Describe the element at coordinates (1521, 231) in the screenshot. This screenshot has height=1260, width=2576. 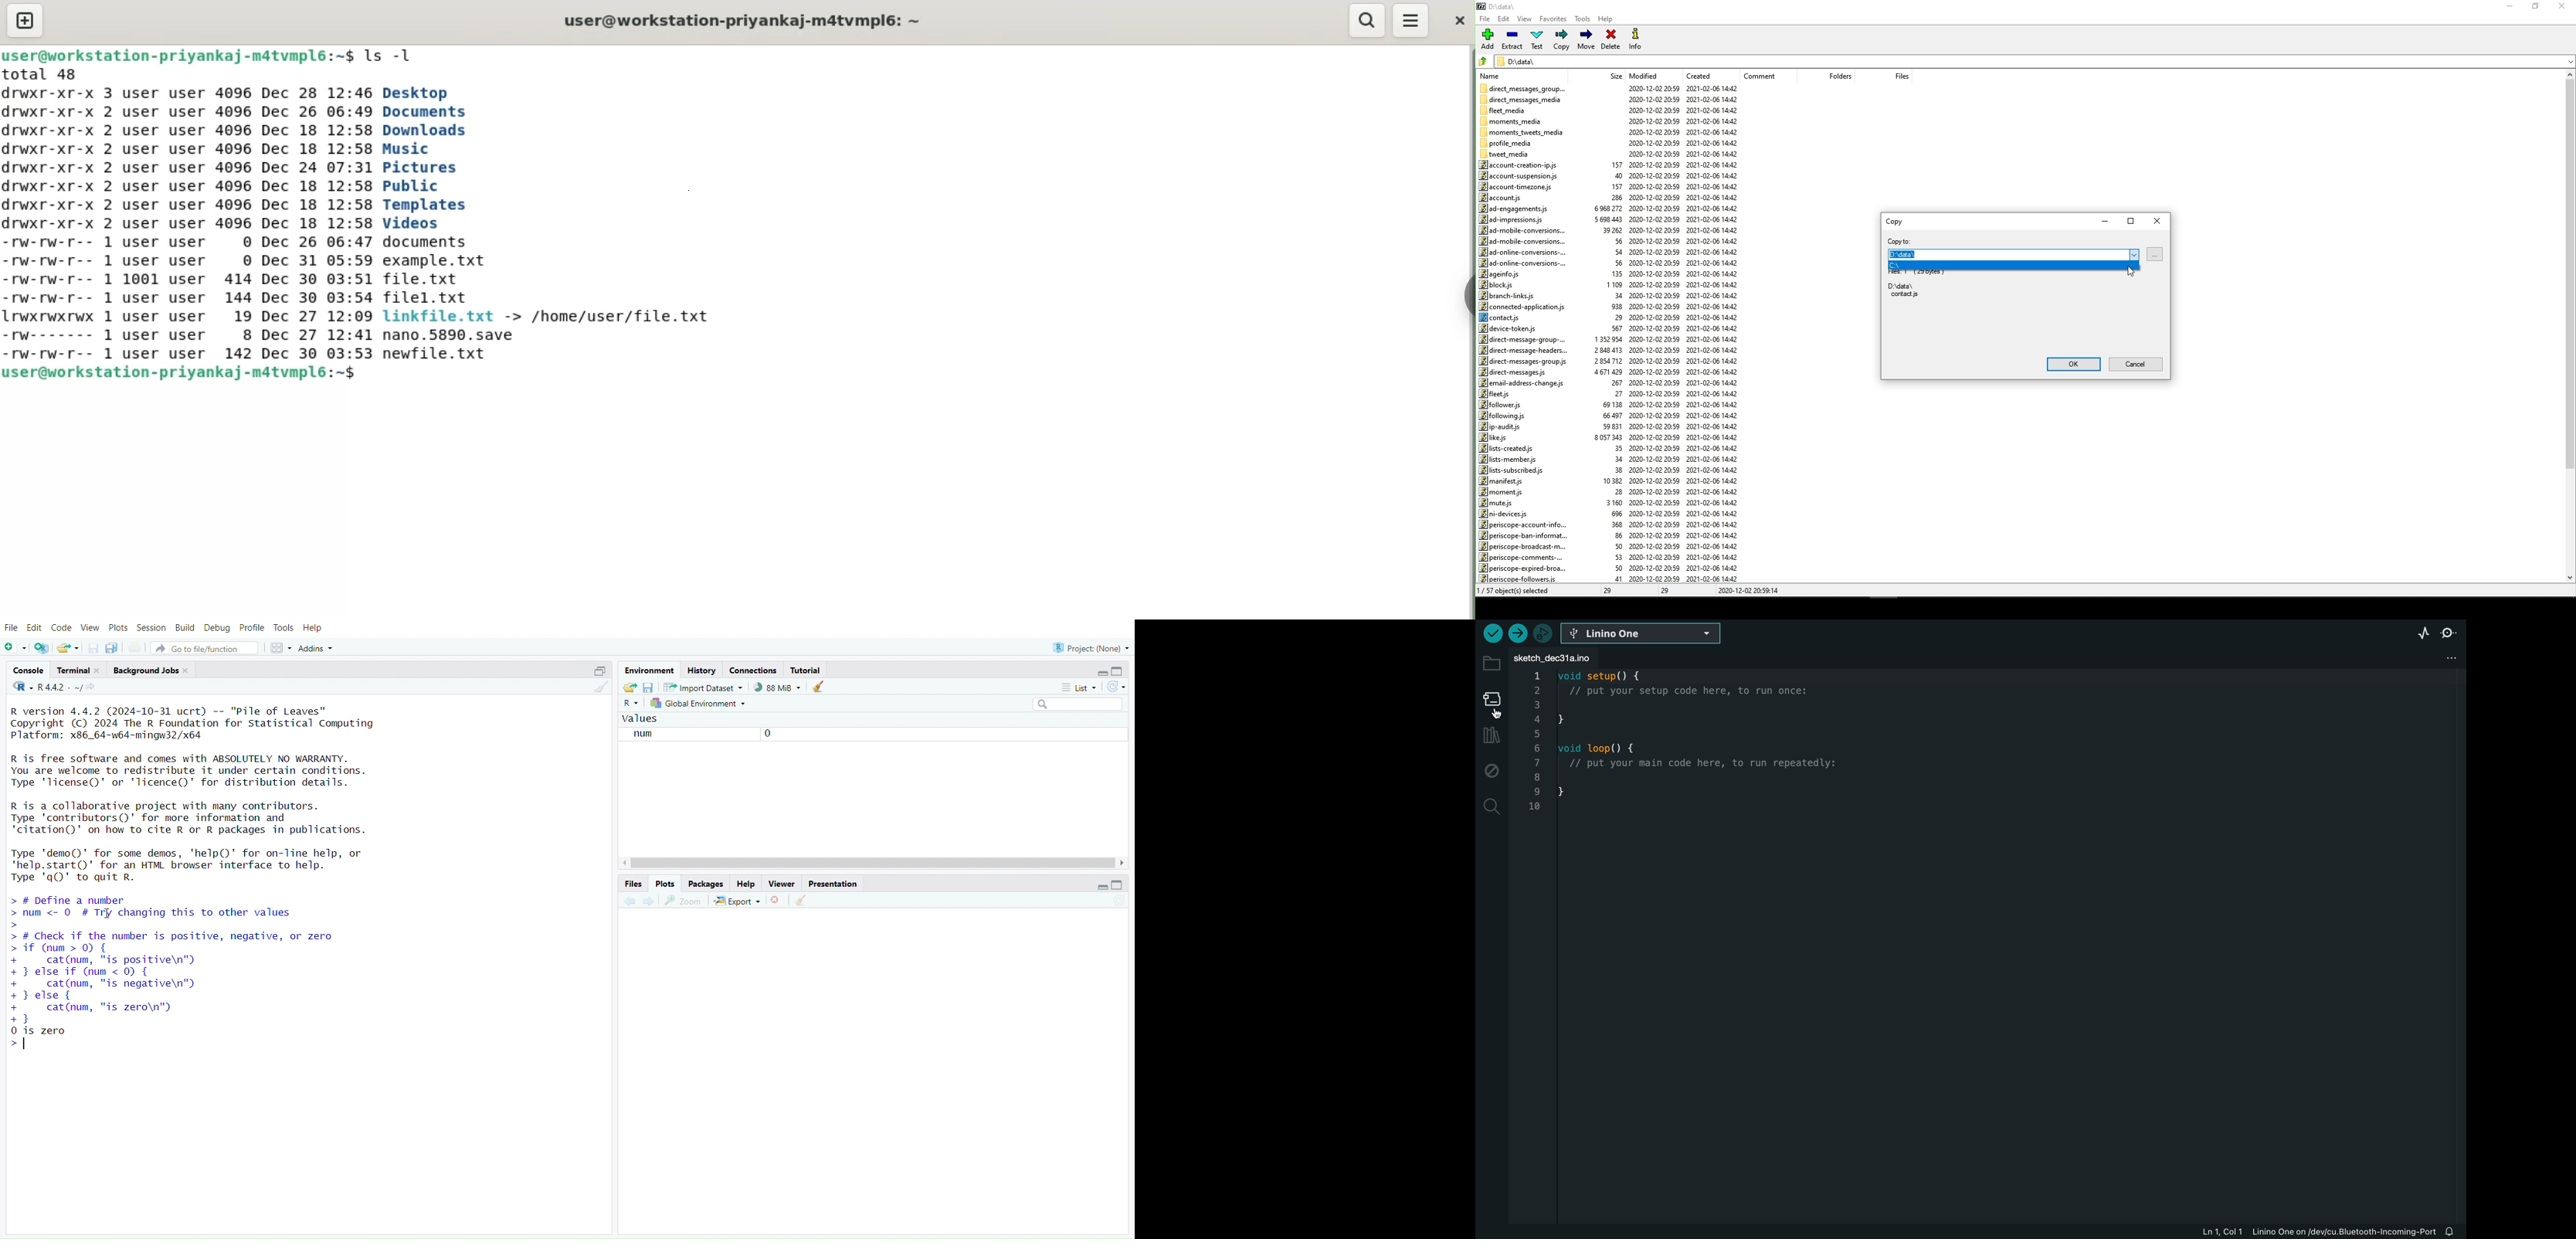
I see `ad-mobile-conversions` at that location.